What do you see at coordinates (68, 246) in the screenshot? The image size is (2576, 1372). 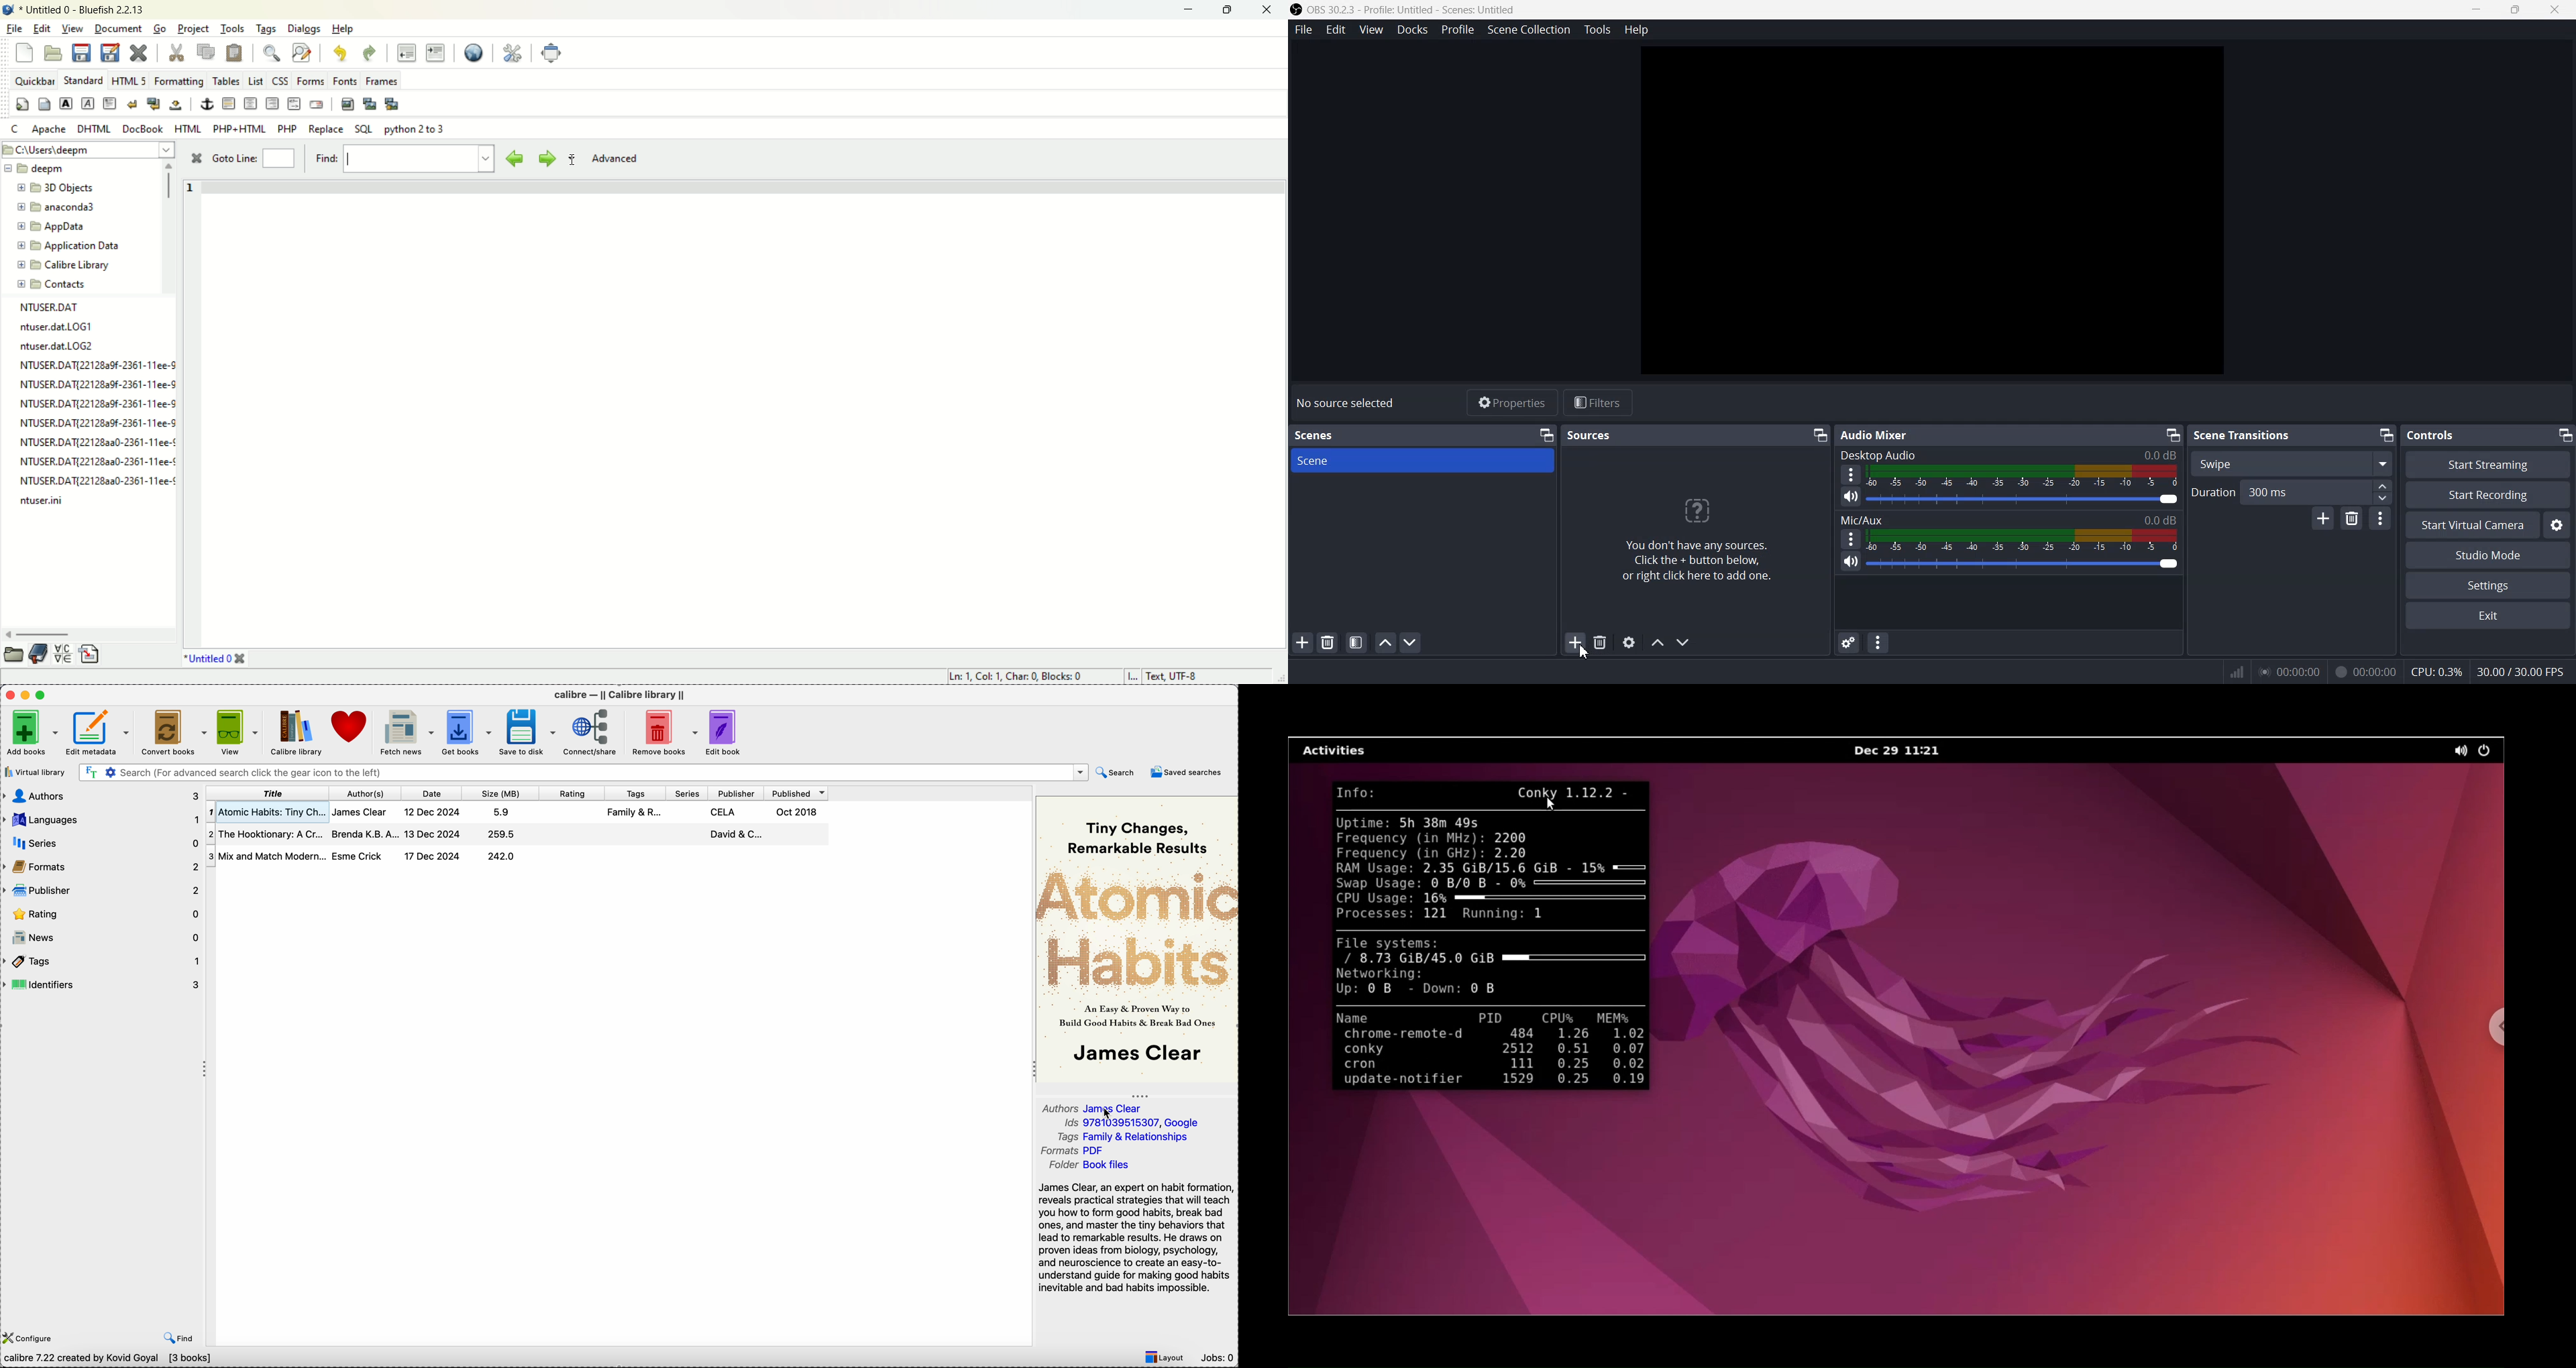 I see `application data` at bounding box center [68, 246].